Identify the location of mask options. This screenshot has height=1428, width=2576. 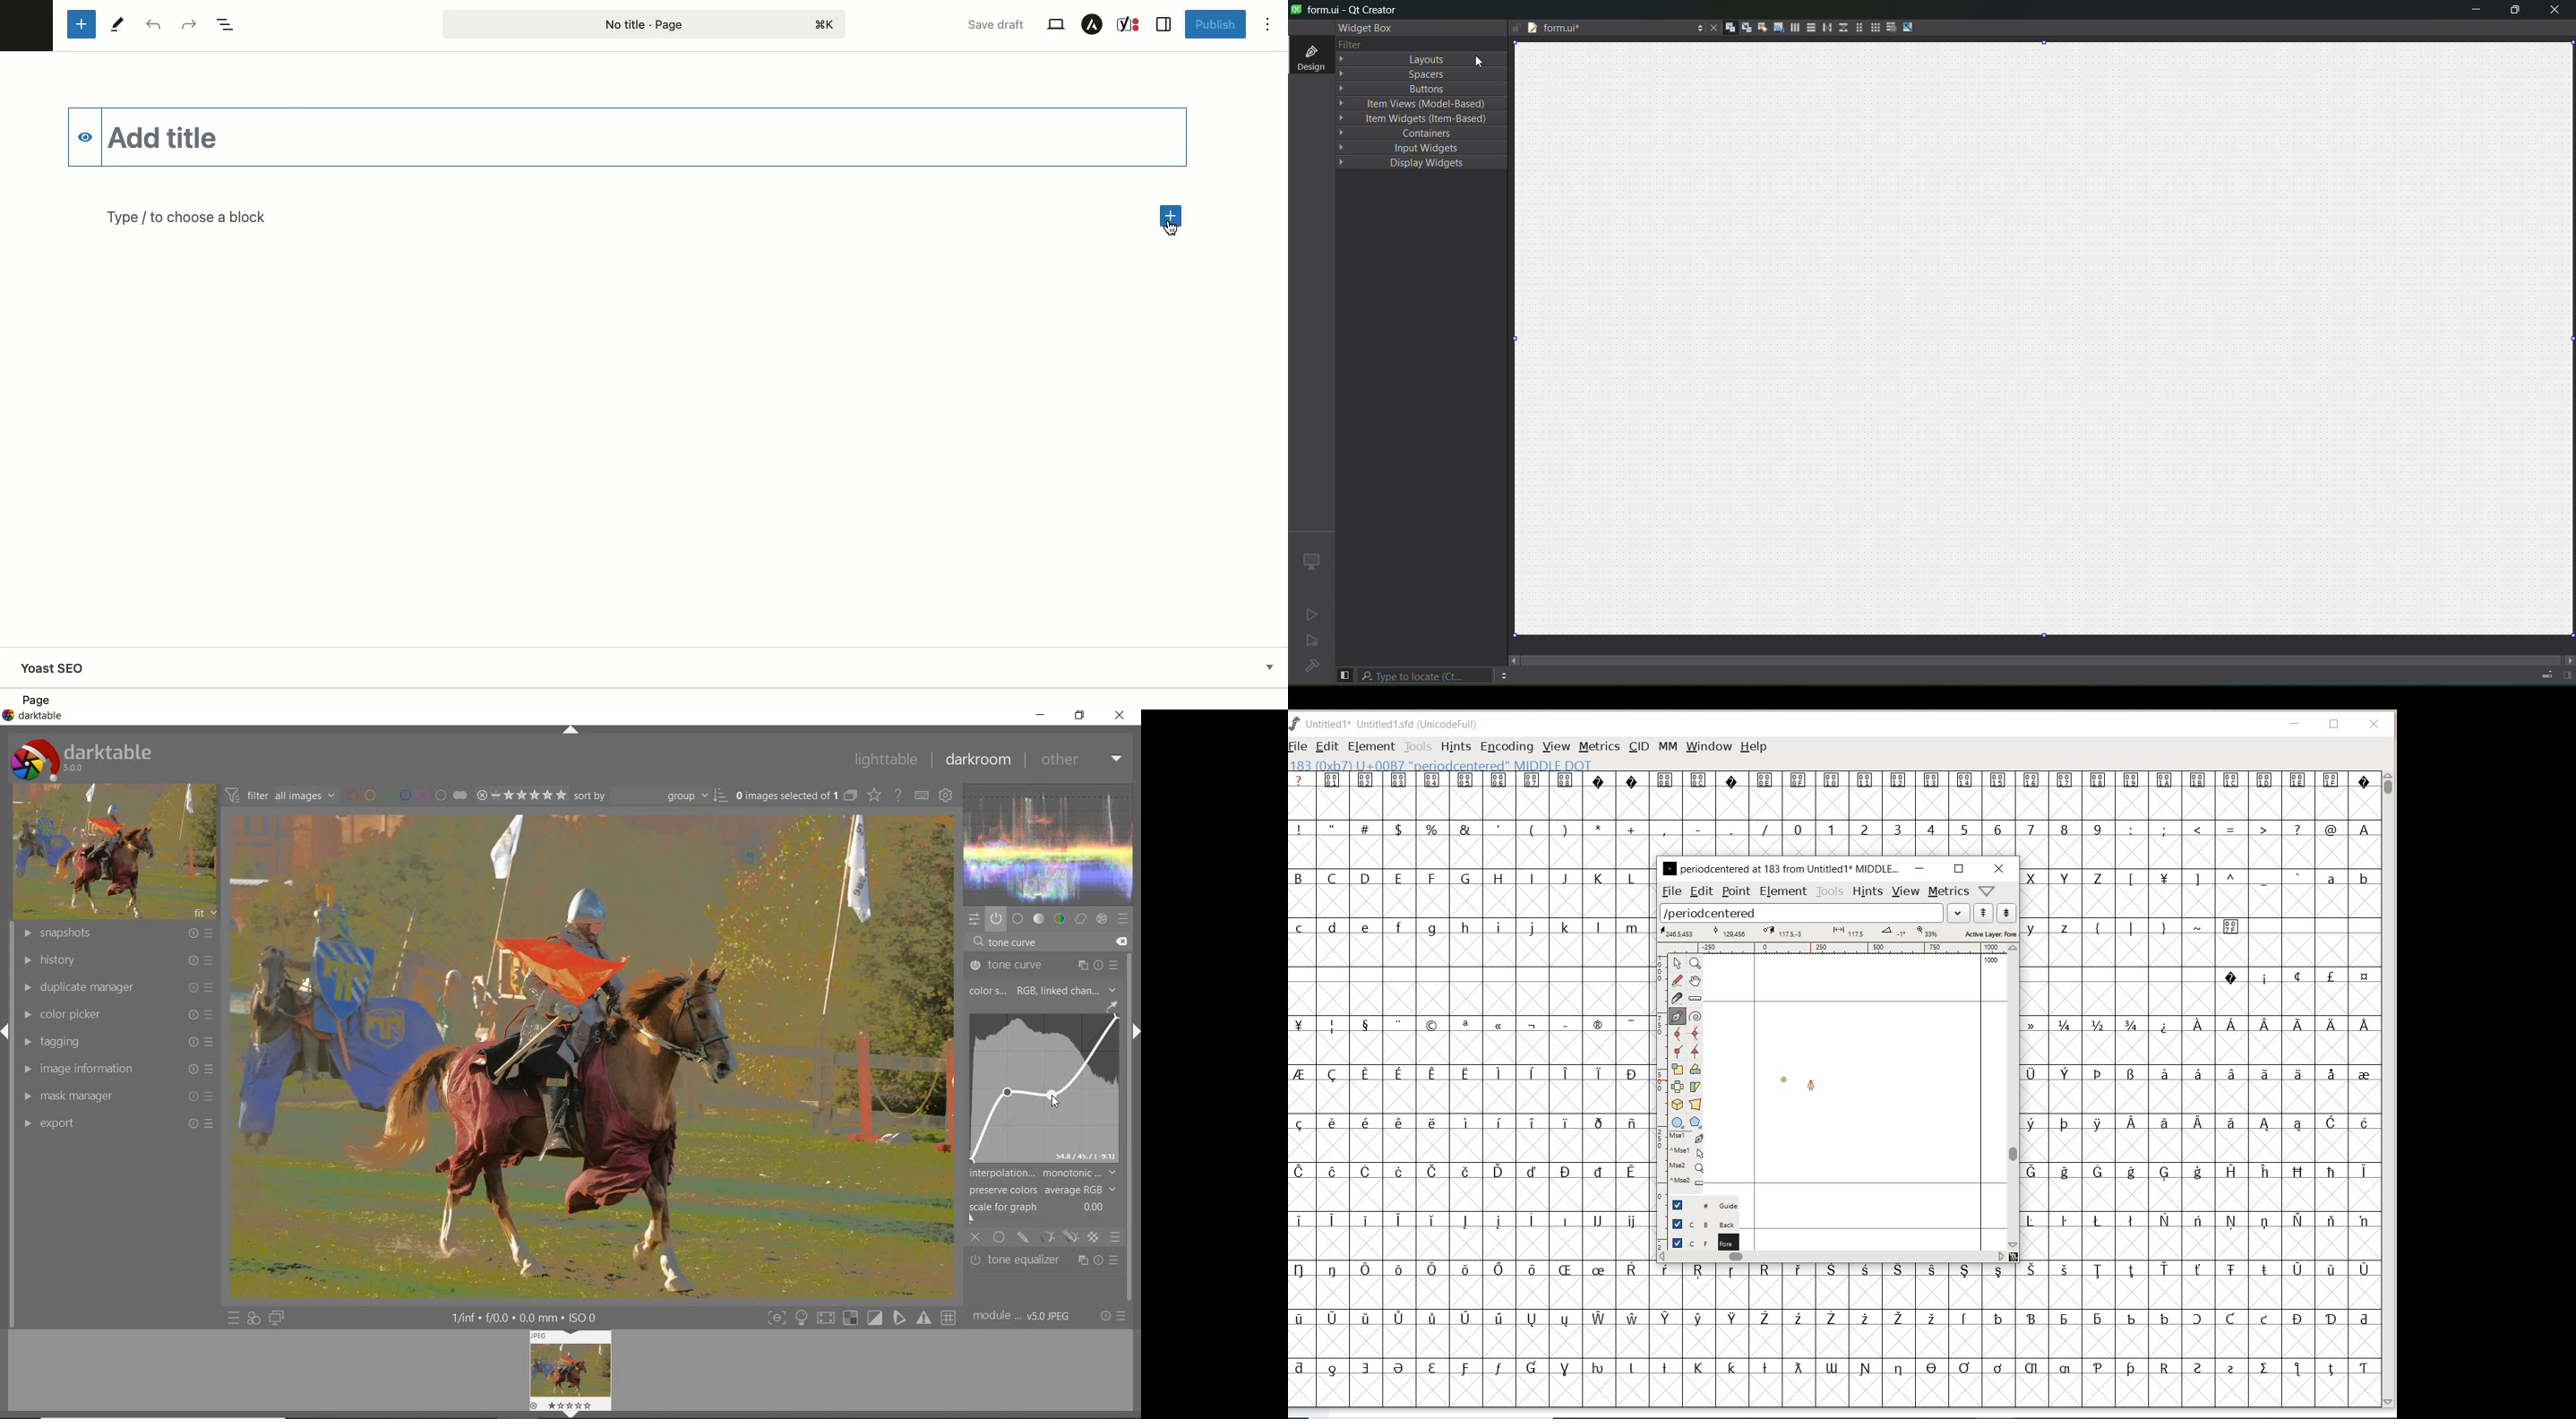
(1057, 1237).